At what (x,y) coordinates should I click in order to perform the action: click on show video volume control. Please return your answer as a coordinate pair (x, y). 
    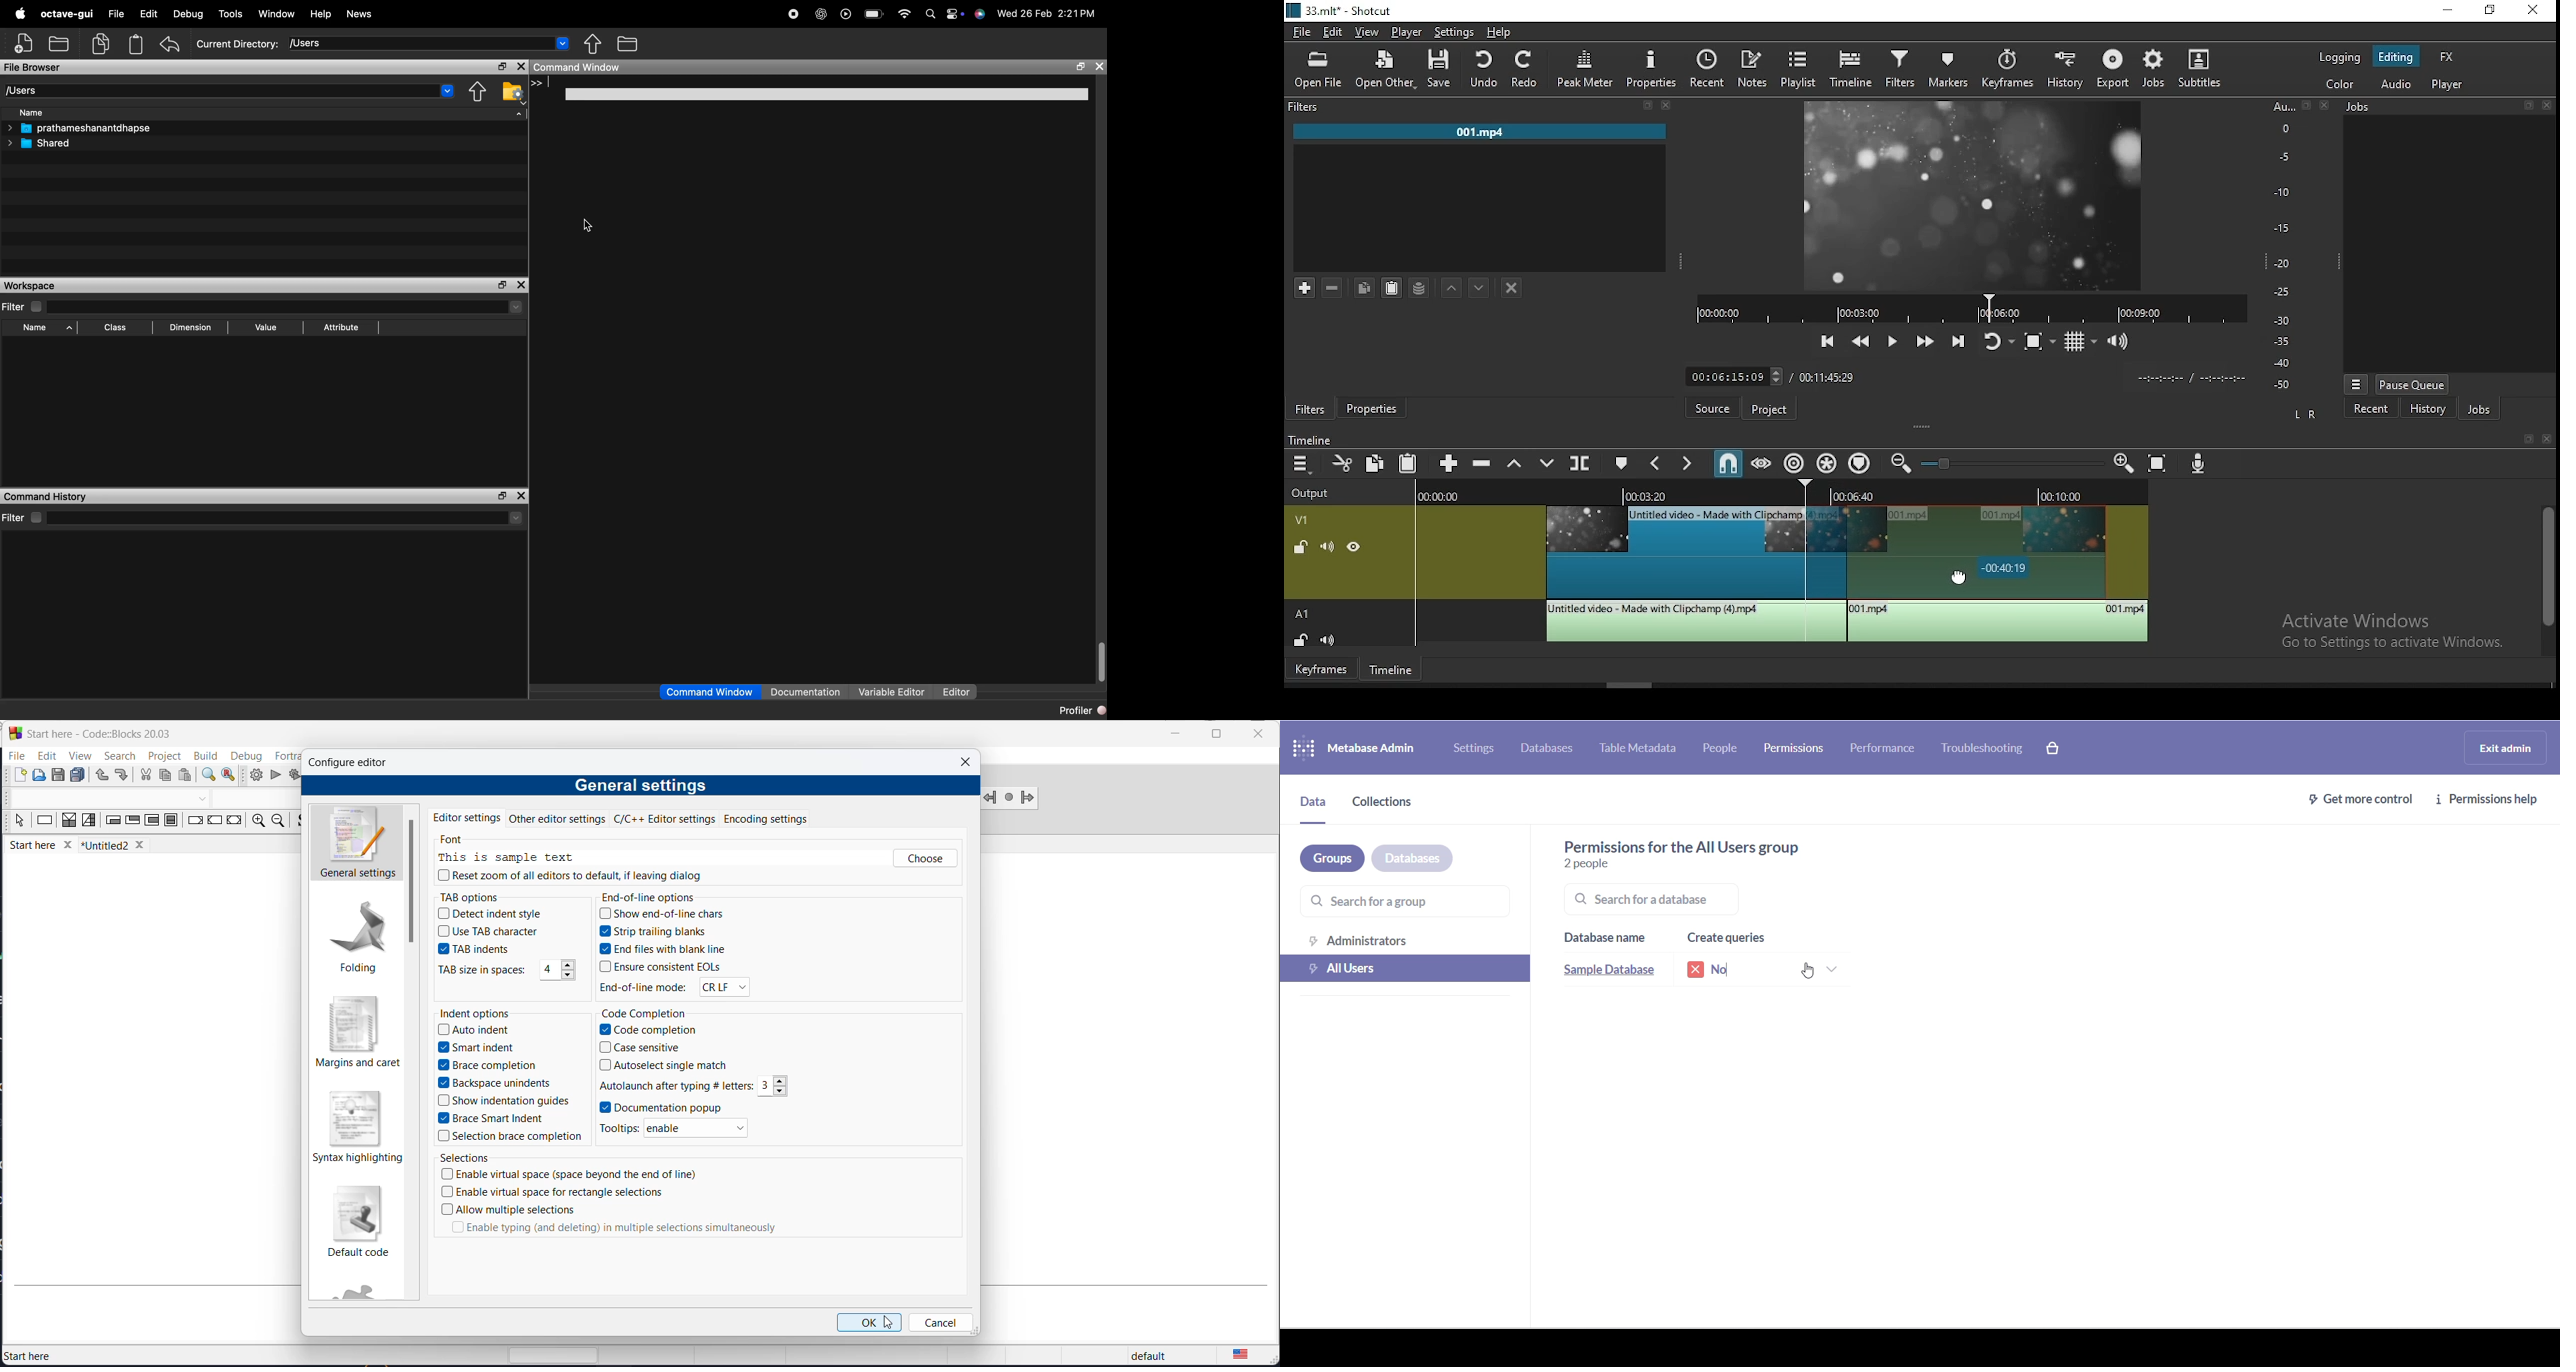
    Looking at the image, I should click on (2119, 338).